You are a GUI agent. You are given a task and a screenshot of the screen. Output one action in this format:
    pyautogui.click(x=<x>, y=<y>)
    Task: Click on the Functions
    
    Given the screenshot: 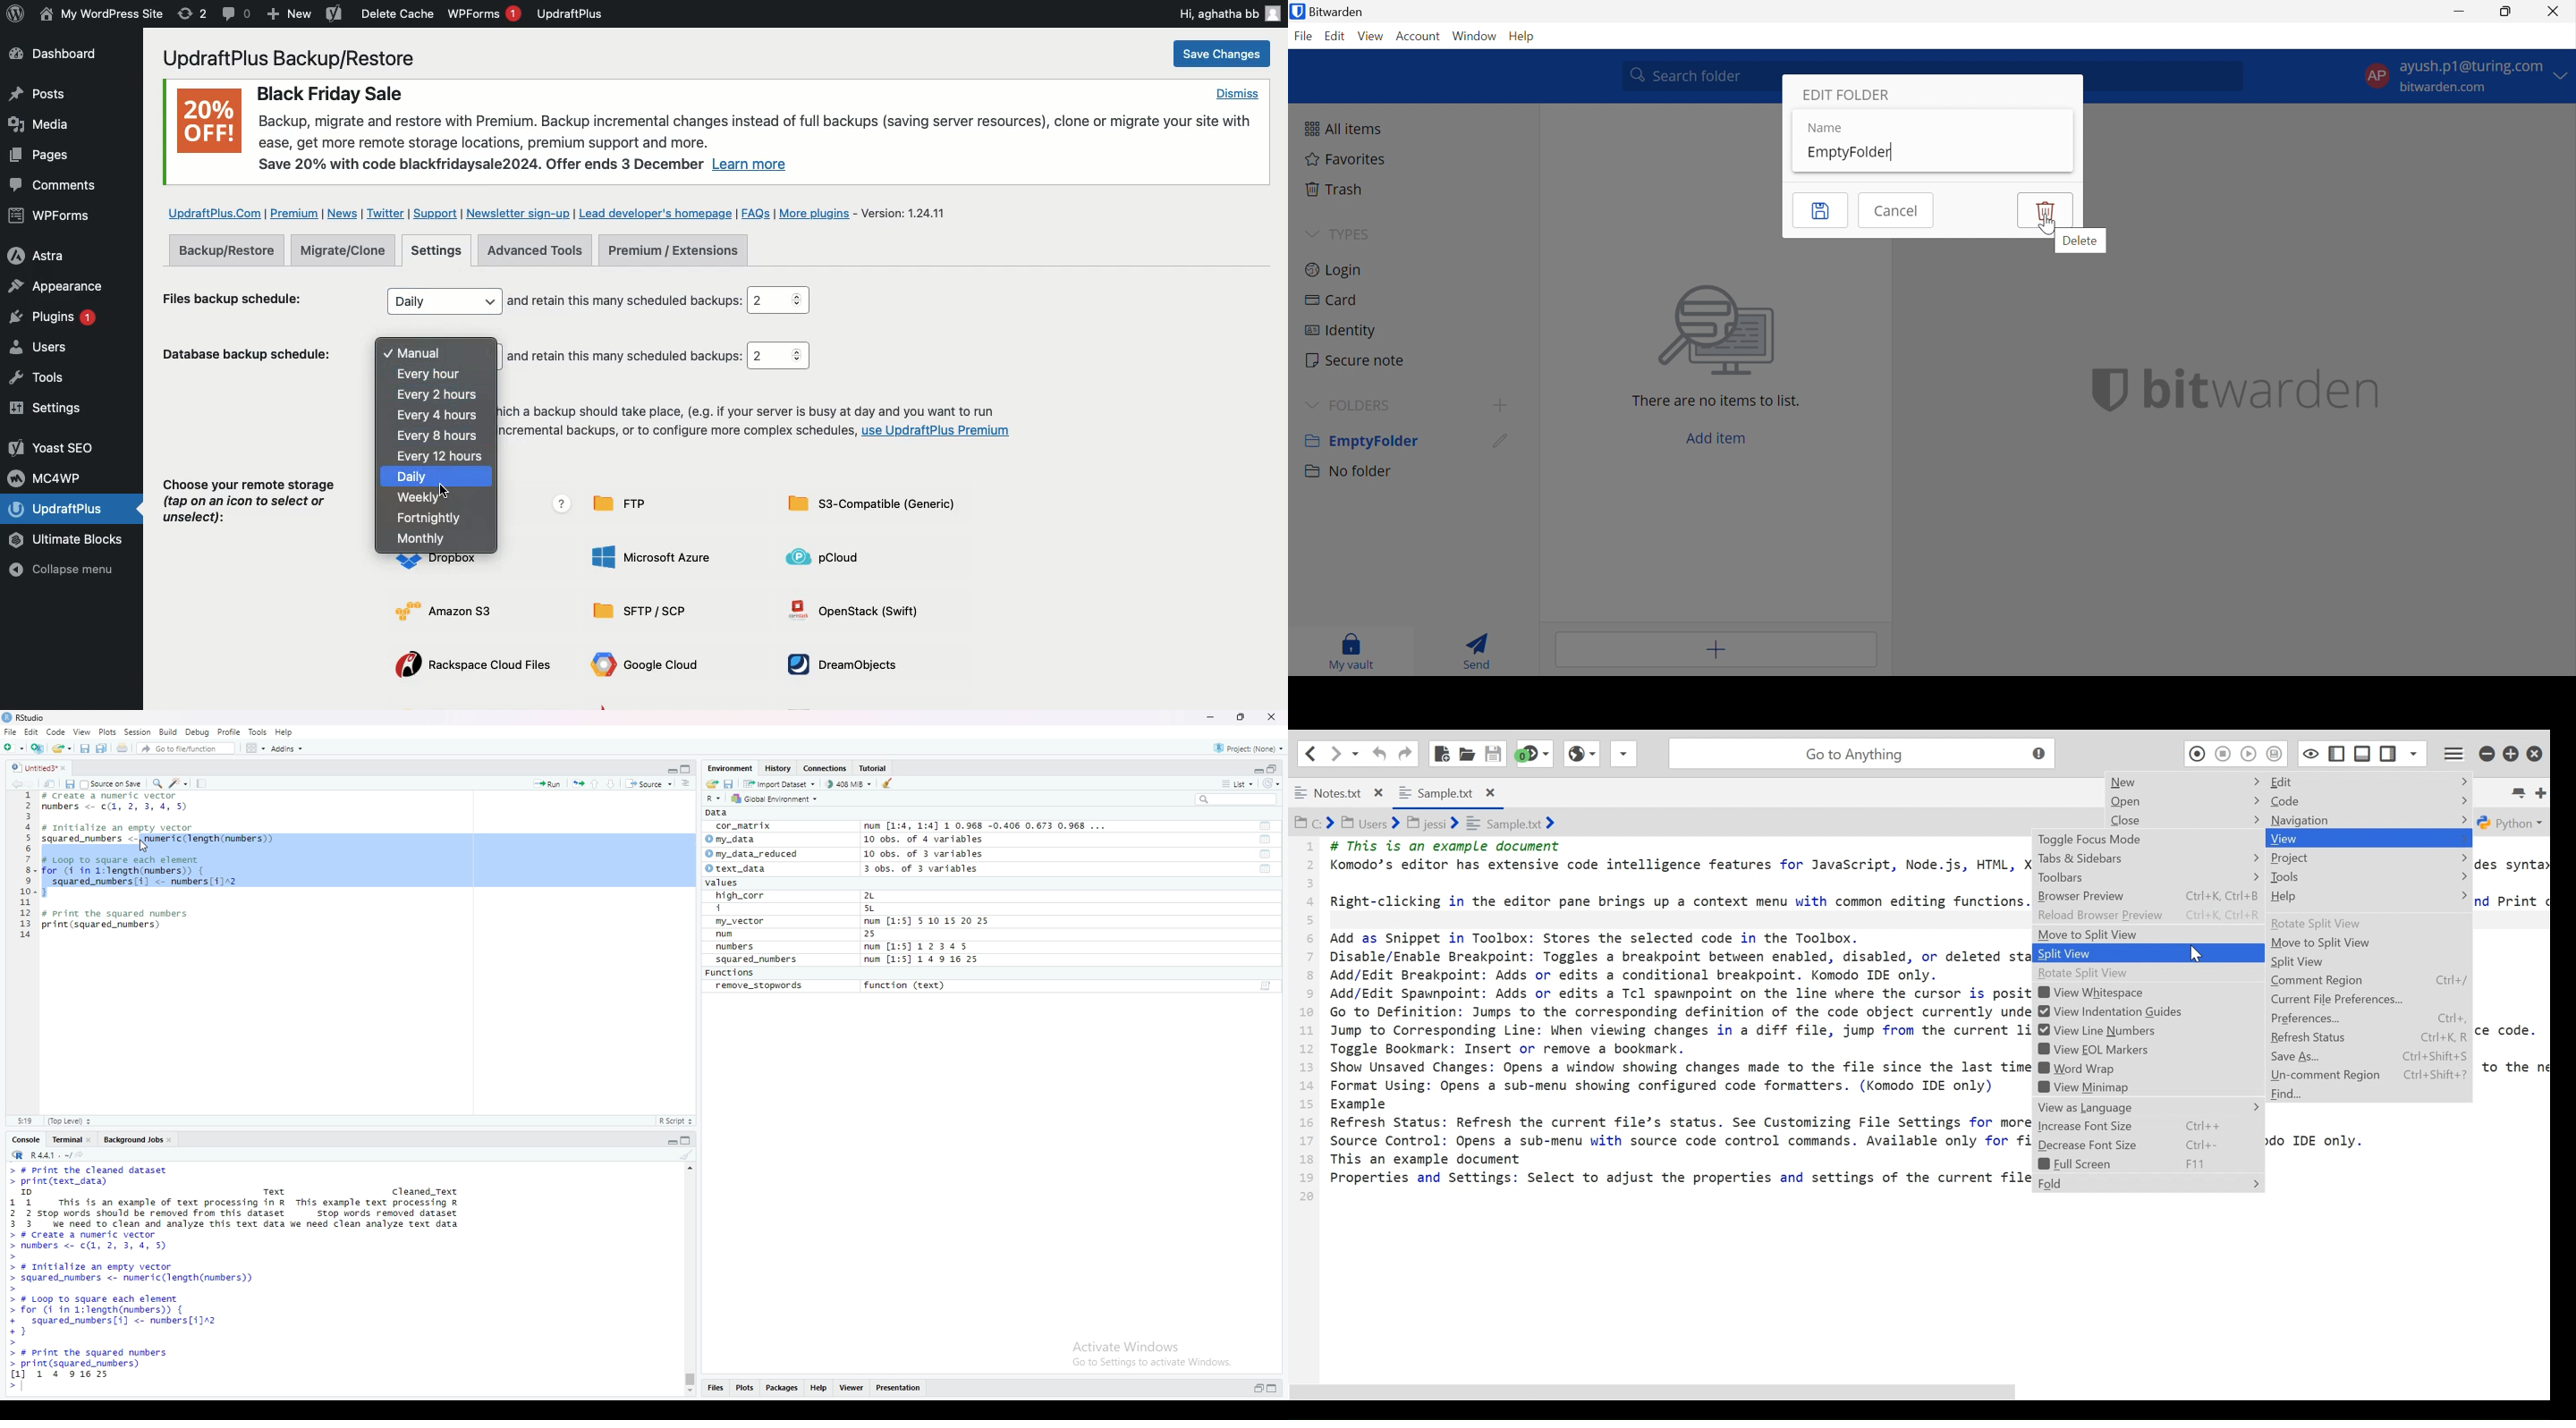 What is the action you would take?
    pyautogui.click(x=732, y=974)
    